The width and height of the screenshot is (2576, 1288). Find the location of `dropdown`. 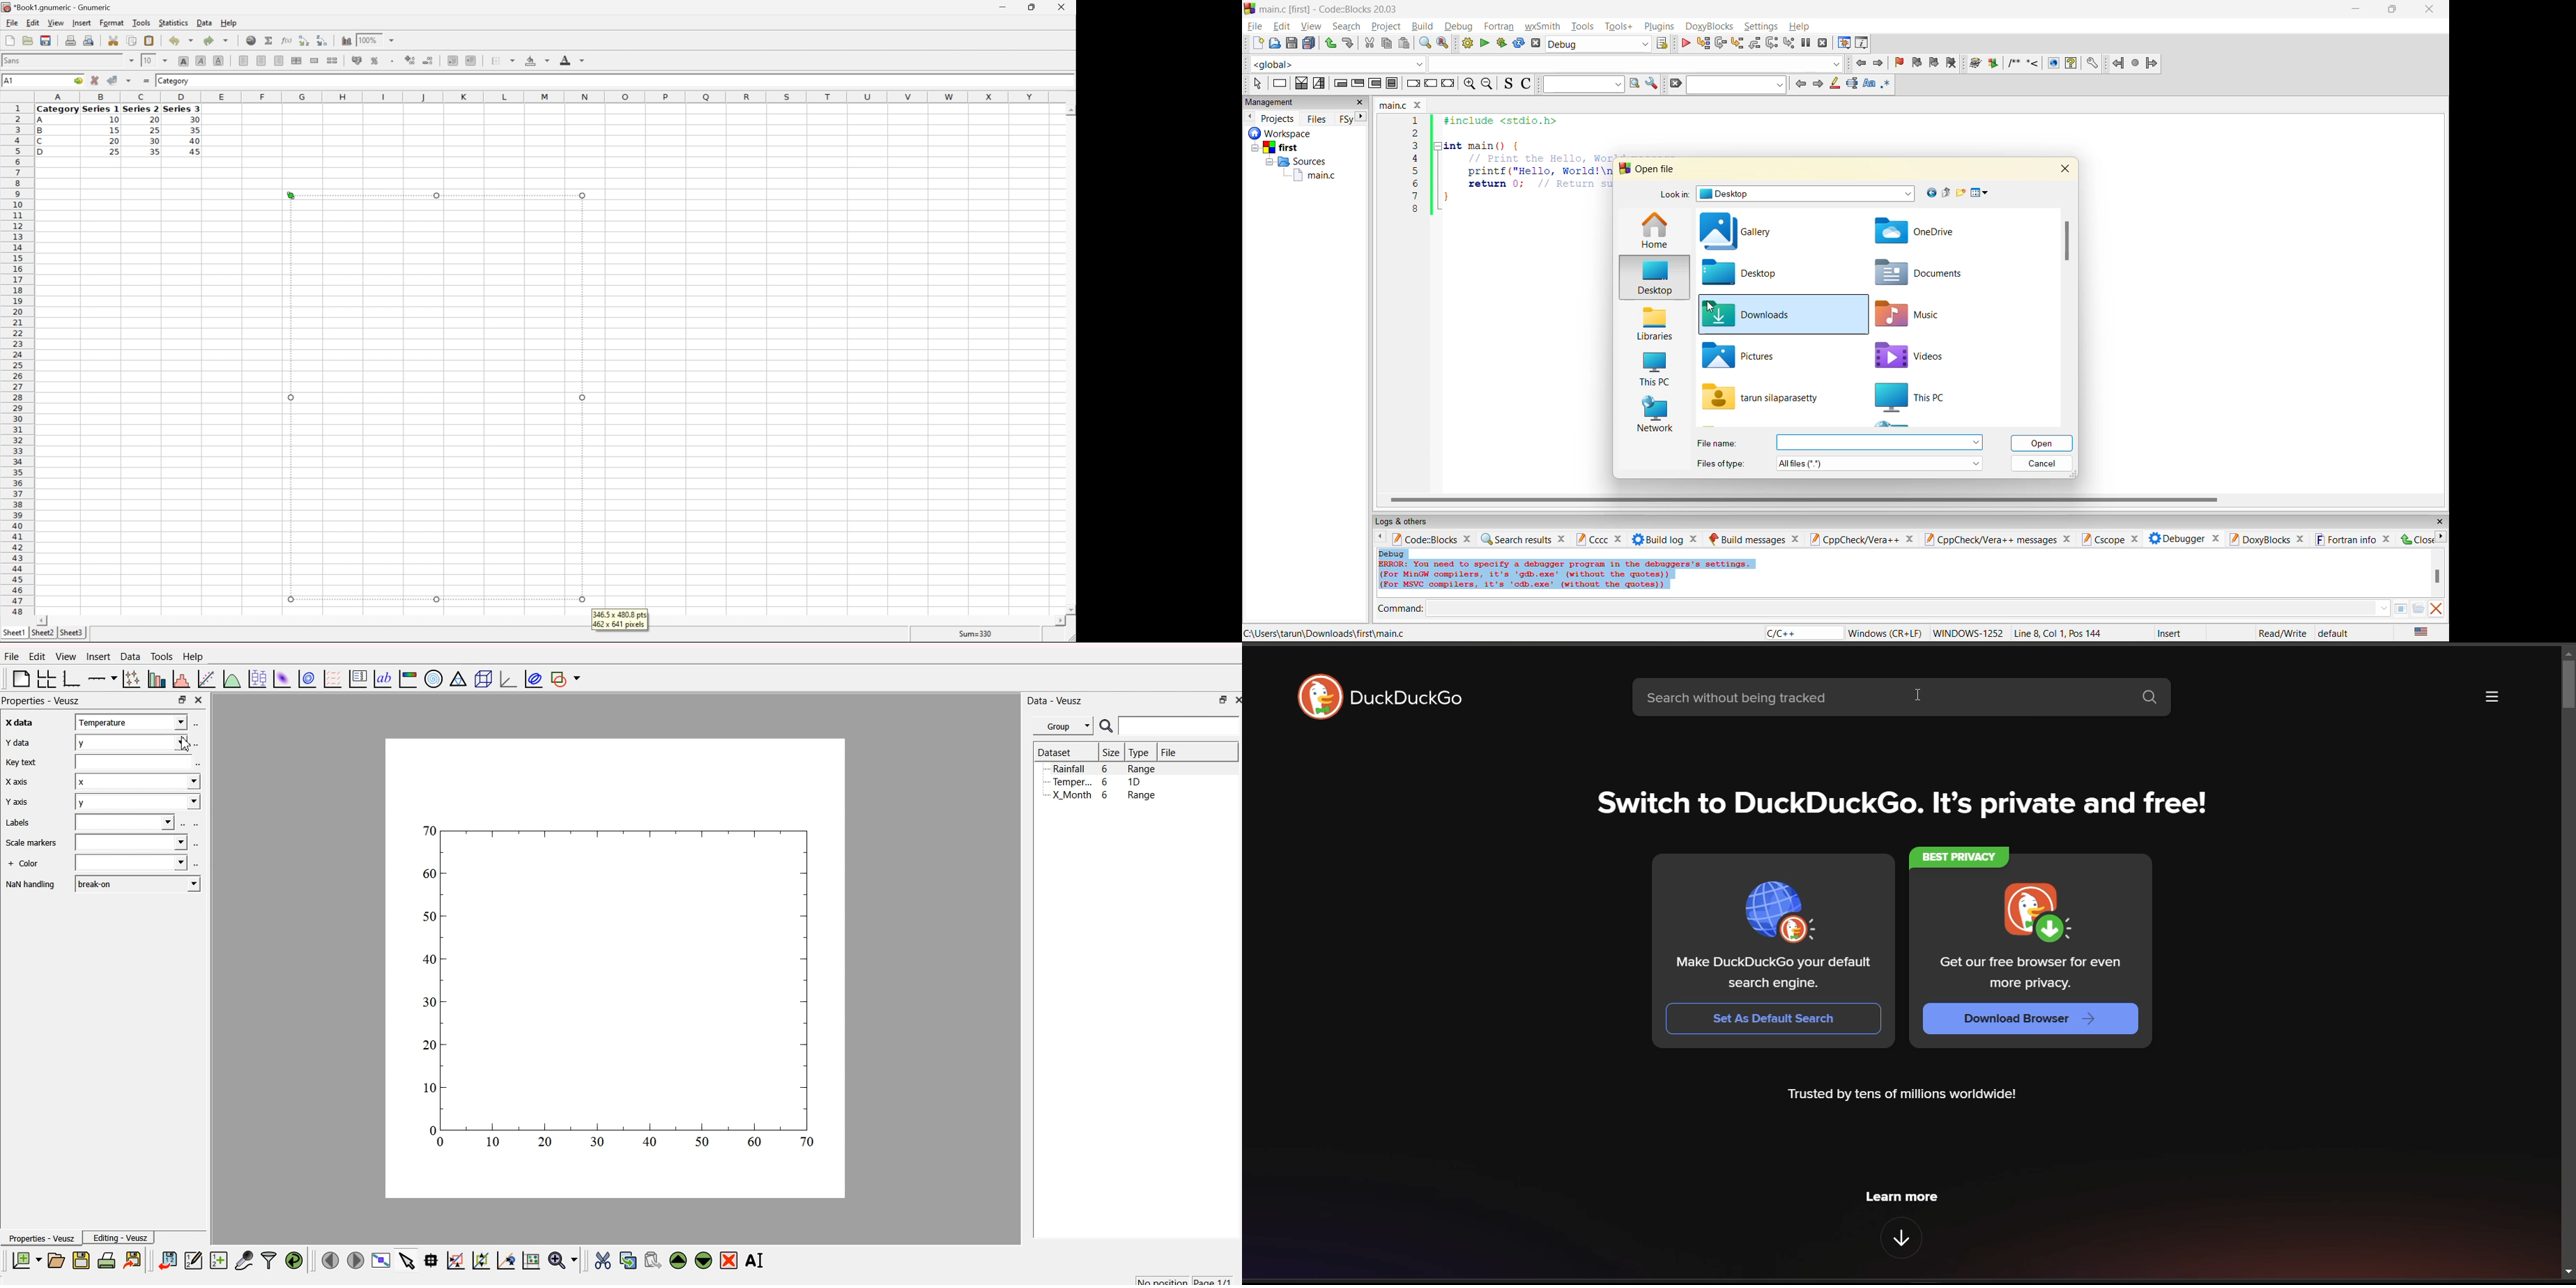

dropdown is located at coordinates (1634, 63).